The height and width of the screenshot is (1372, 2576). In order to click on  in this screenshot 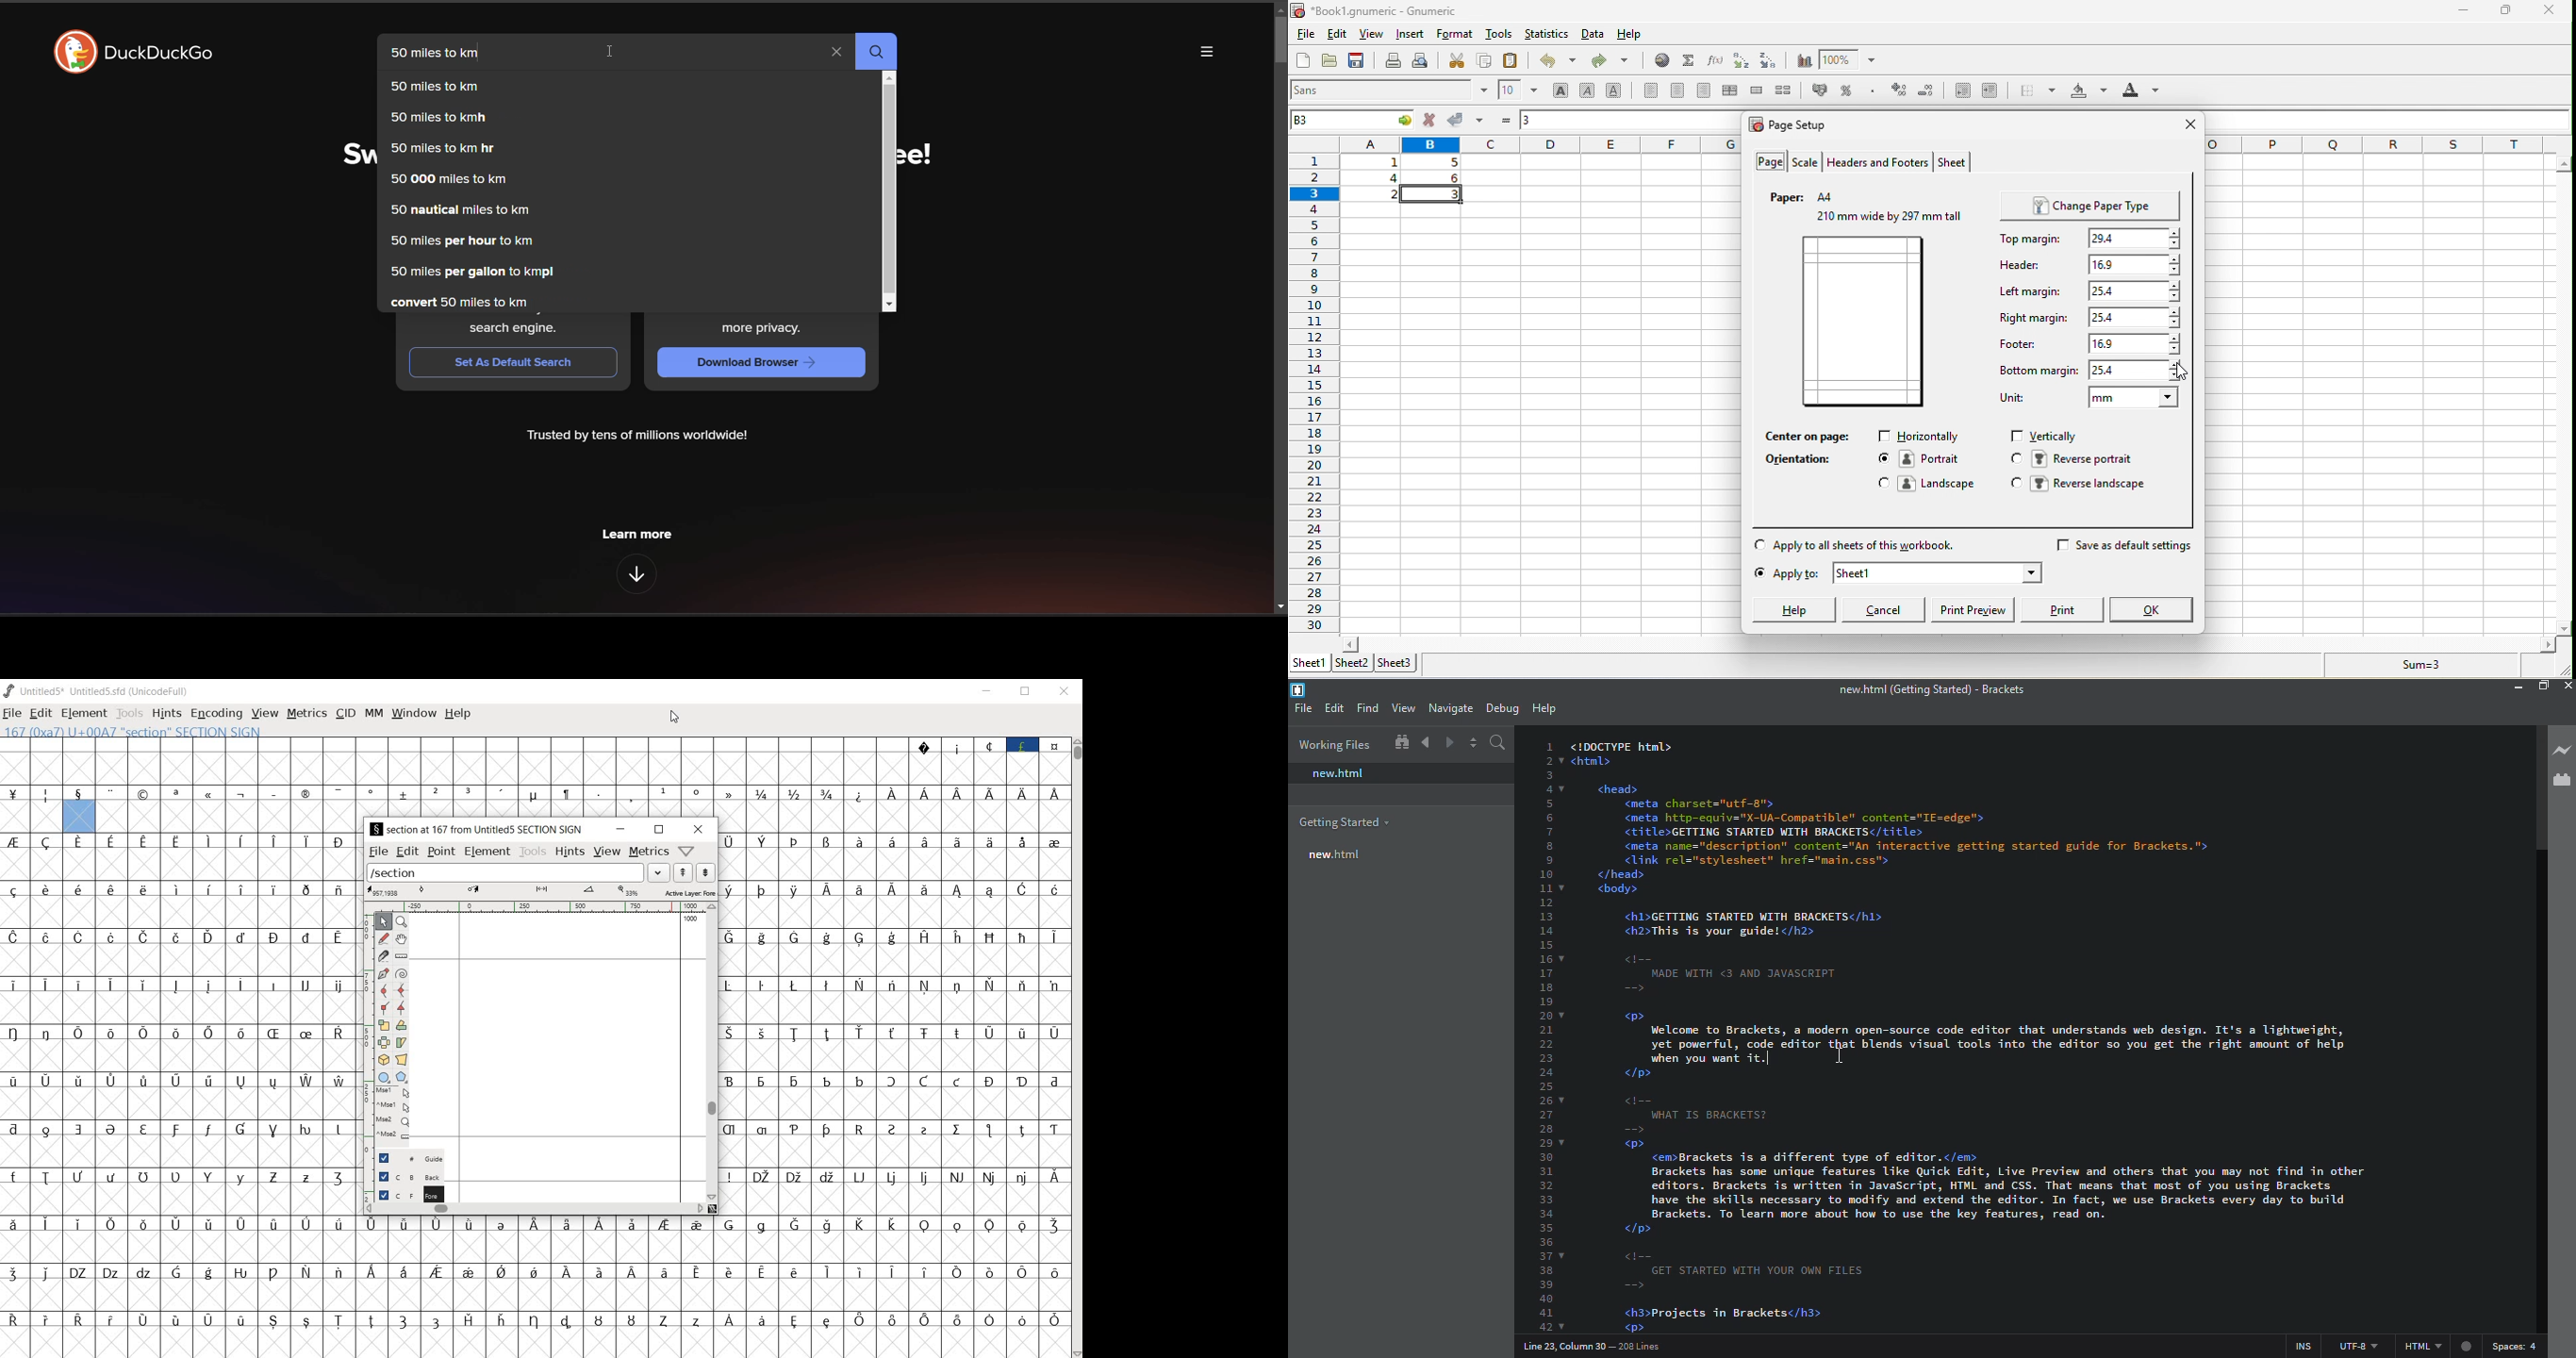, I will do `click(181, 983)`.